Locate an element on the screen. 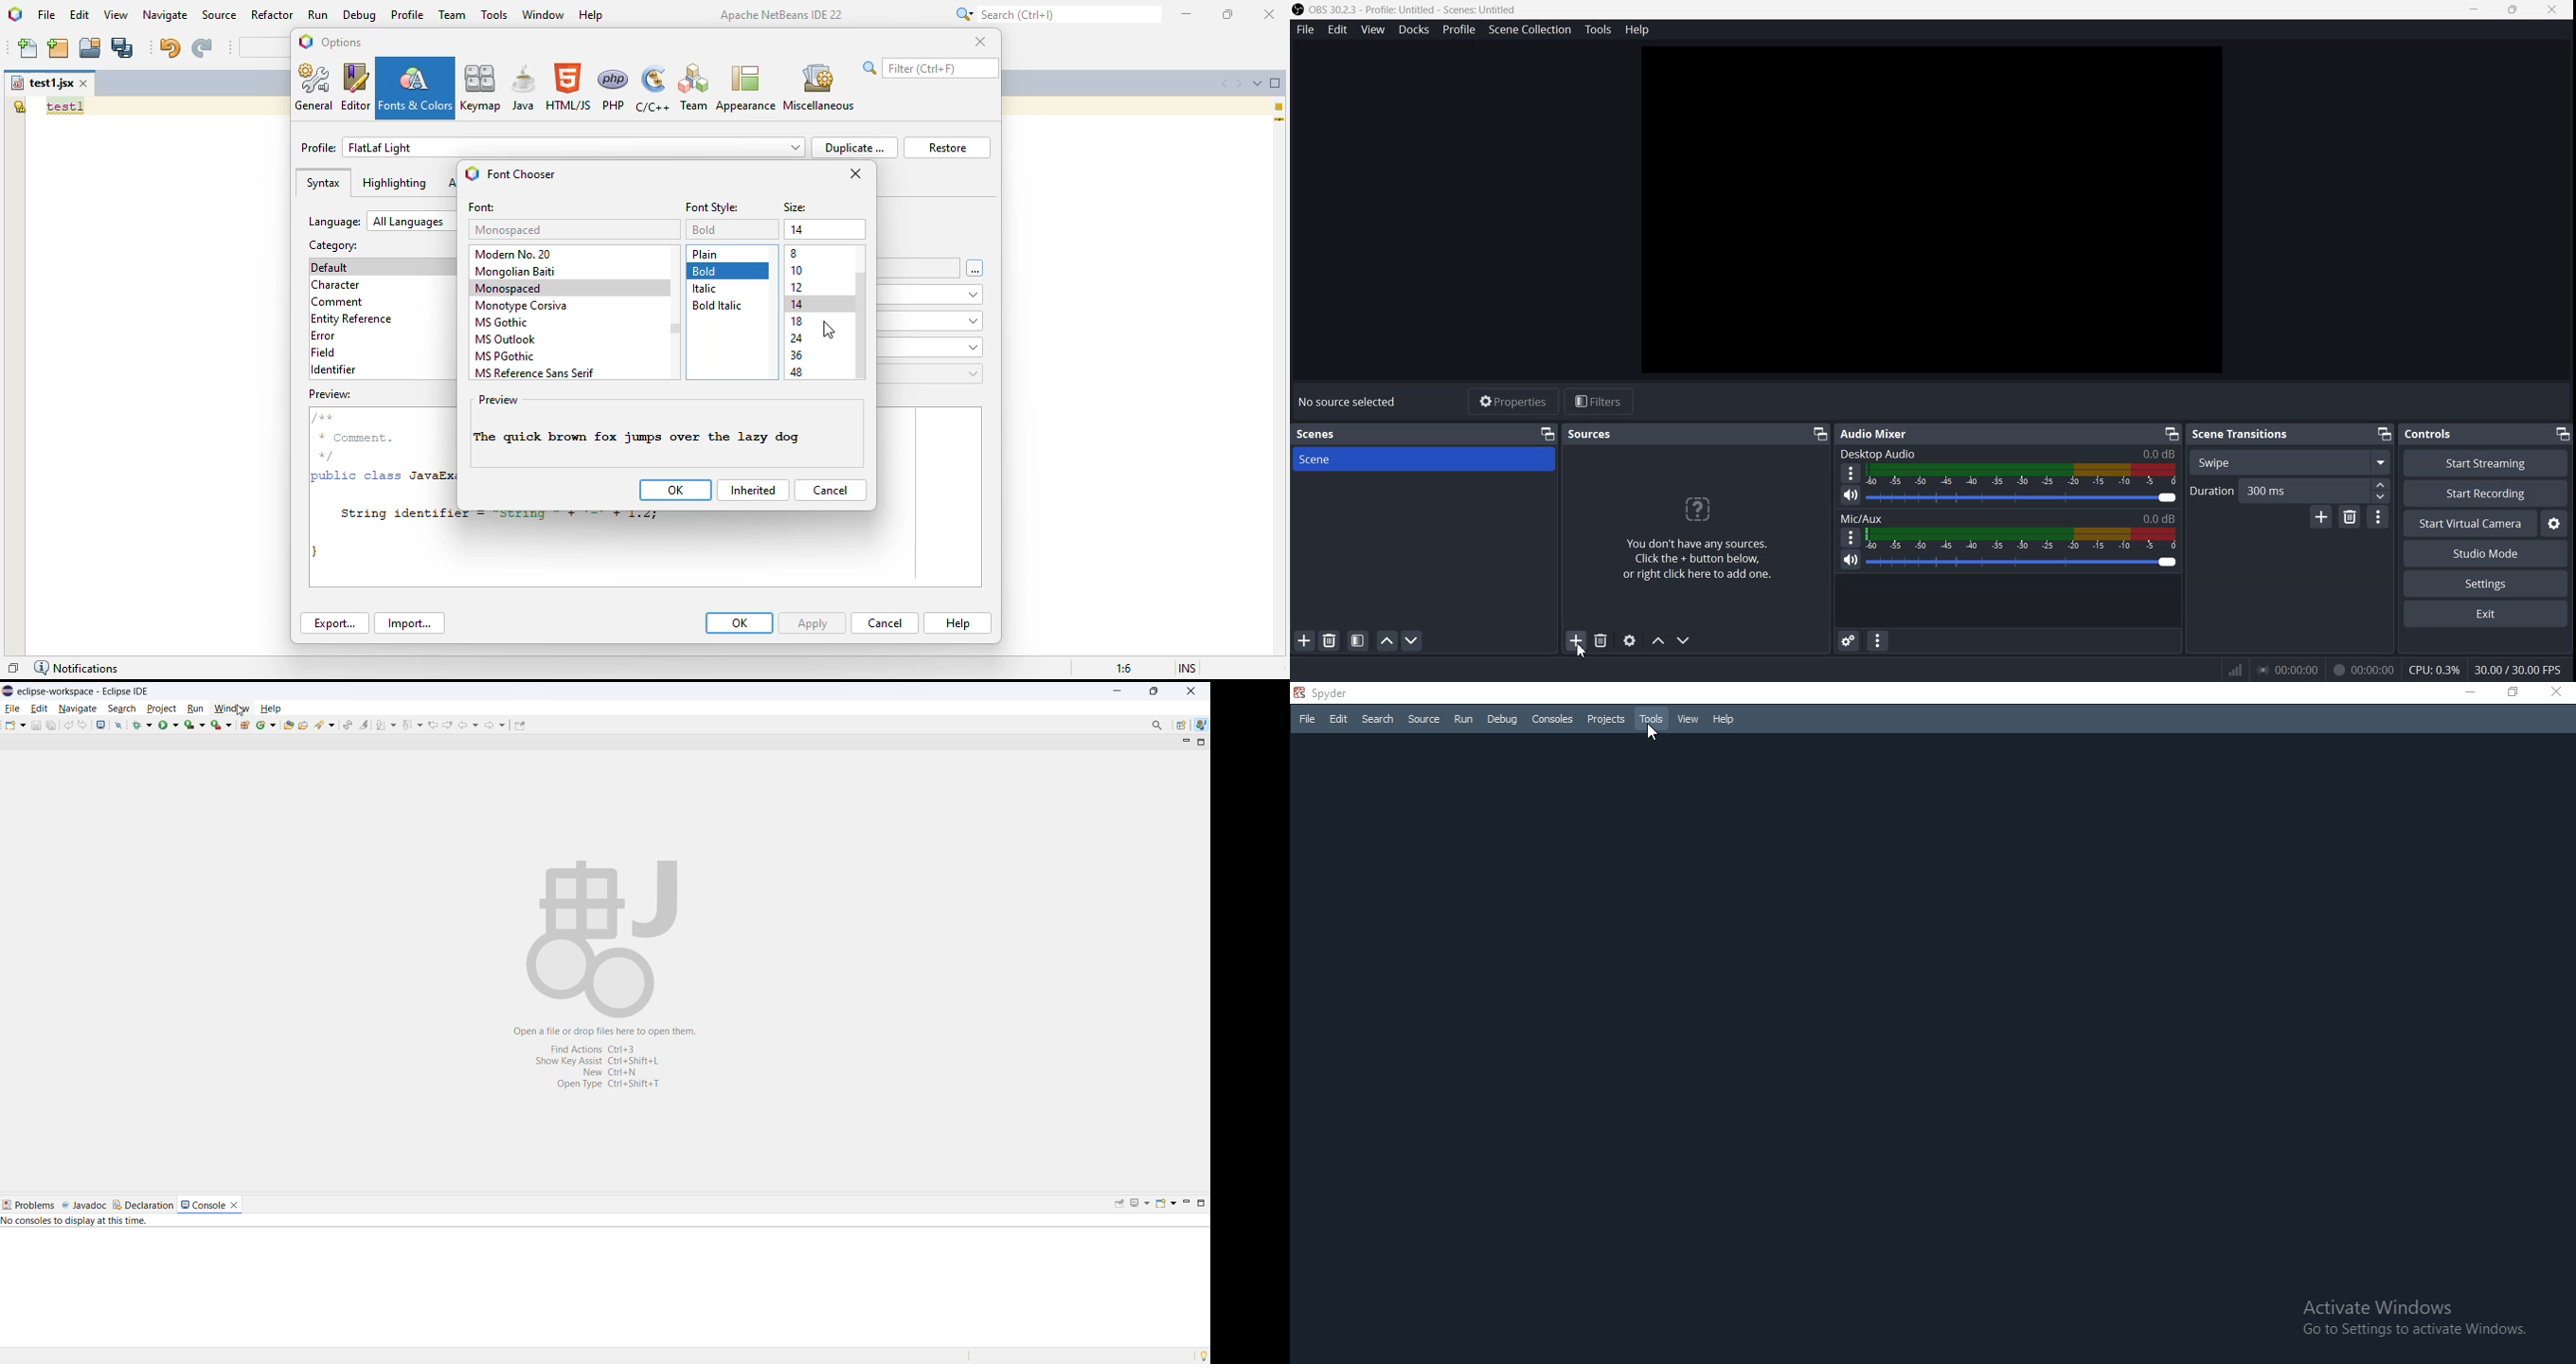 This screenshot has width=2576, height=1372. CPU: 0.3% is located at coordinates (2434, 669).